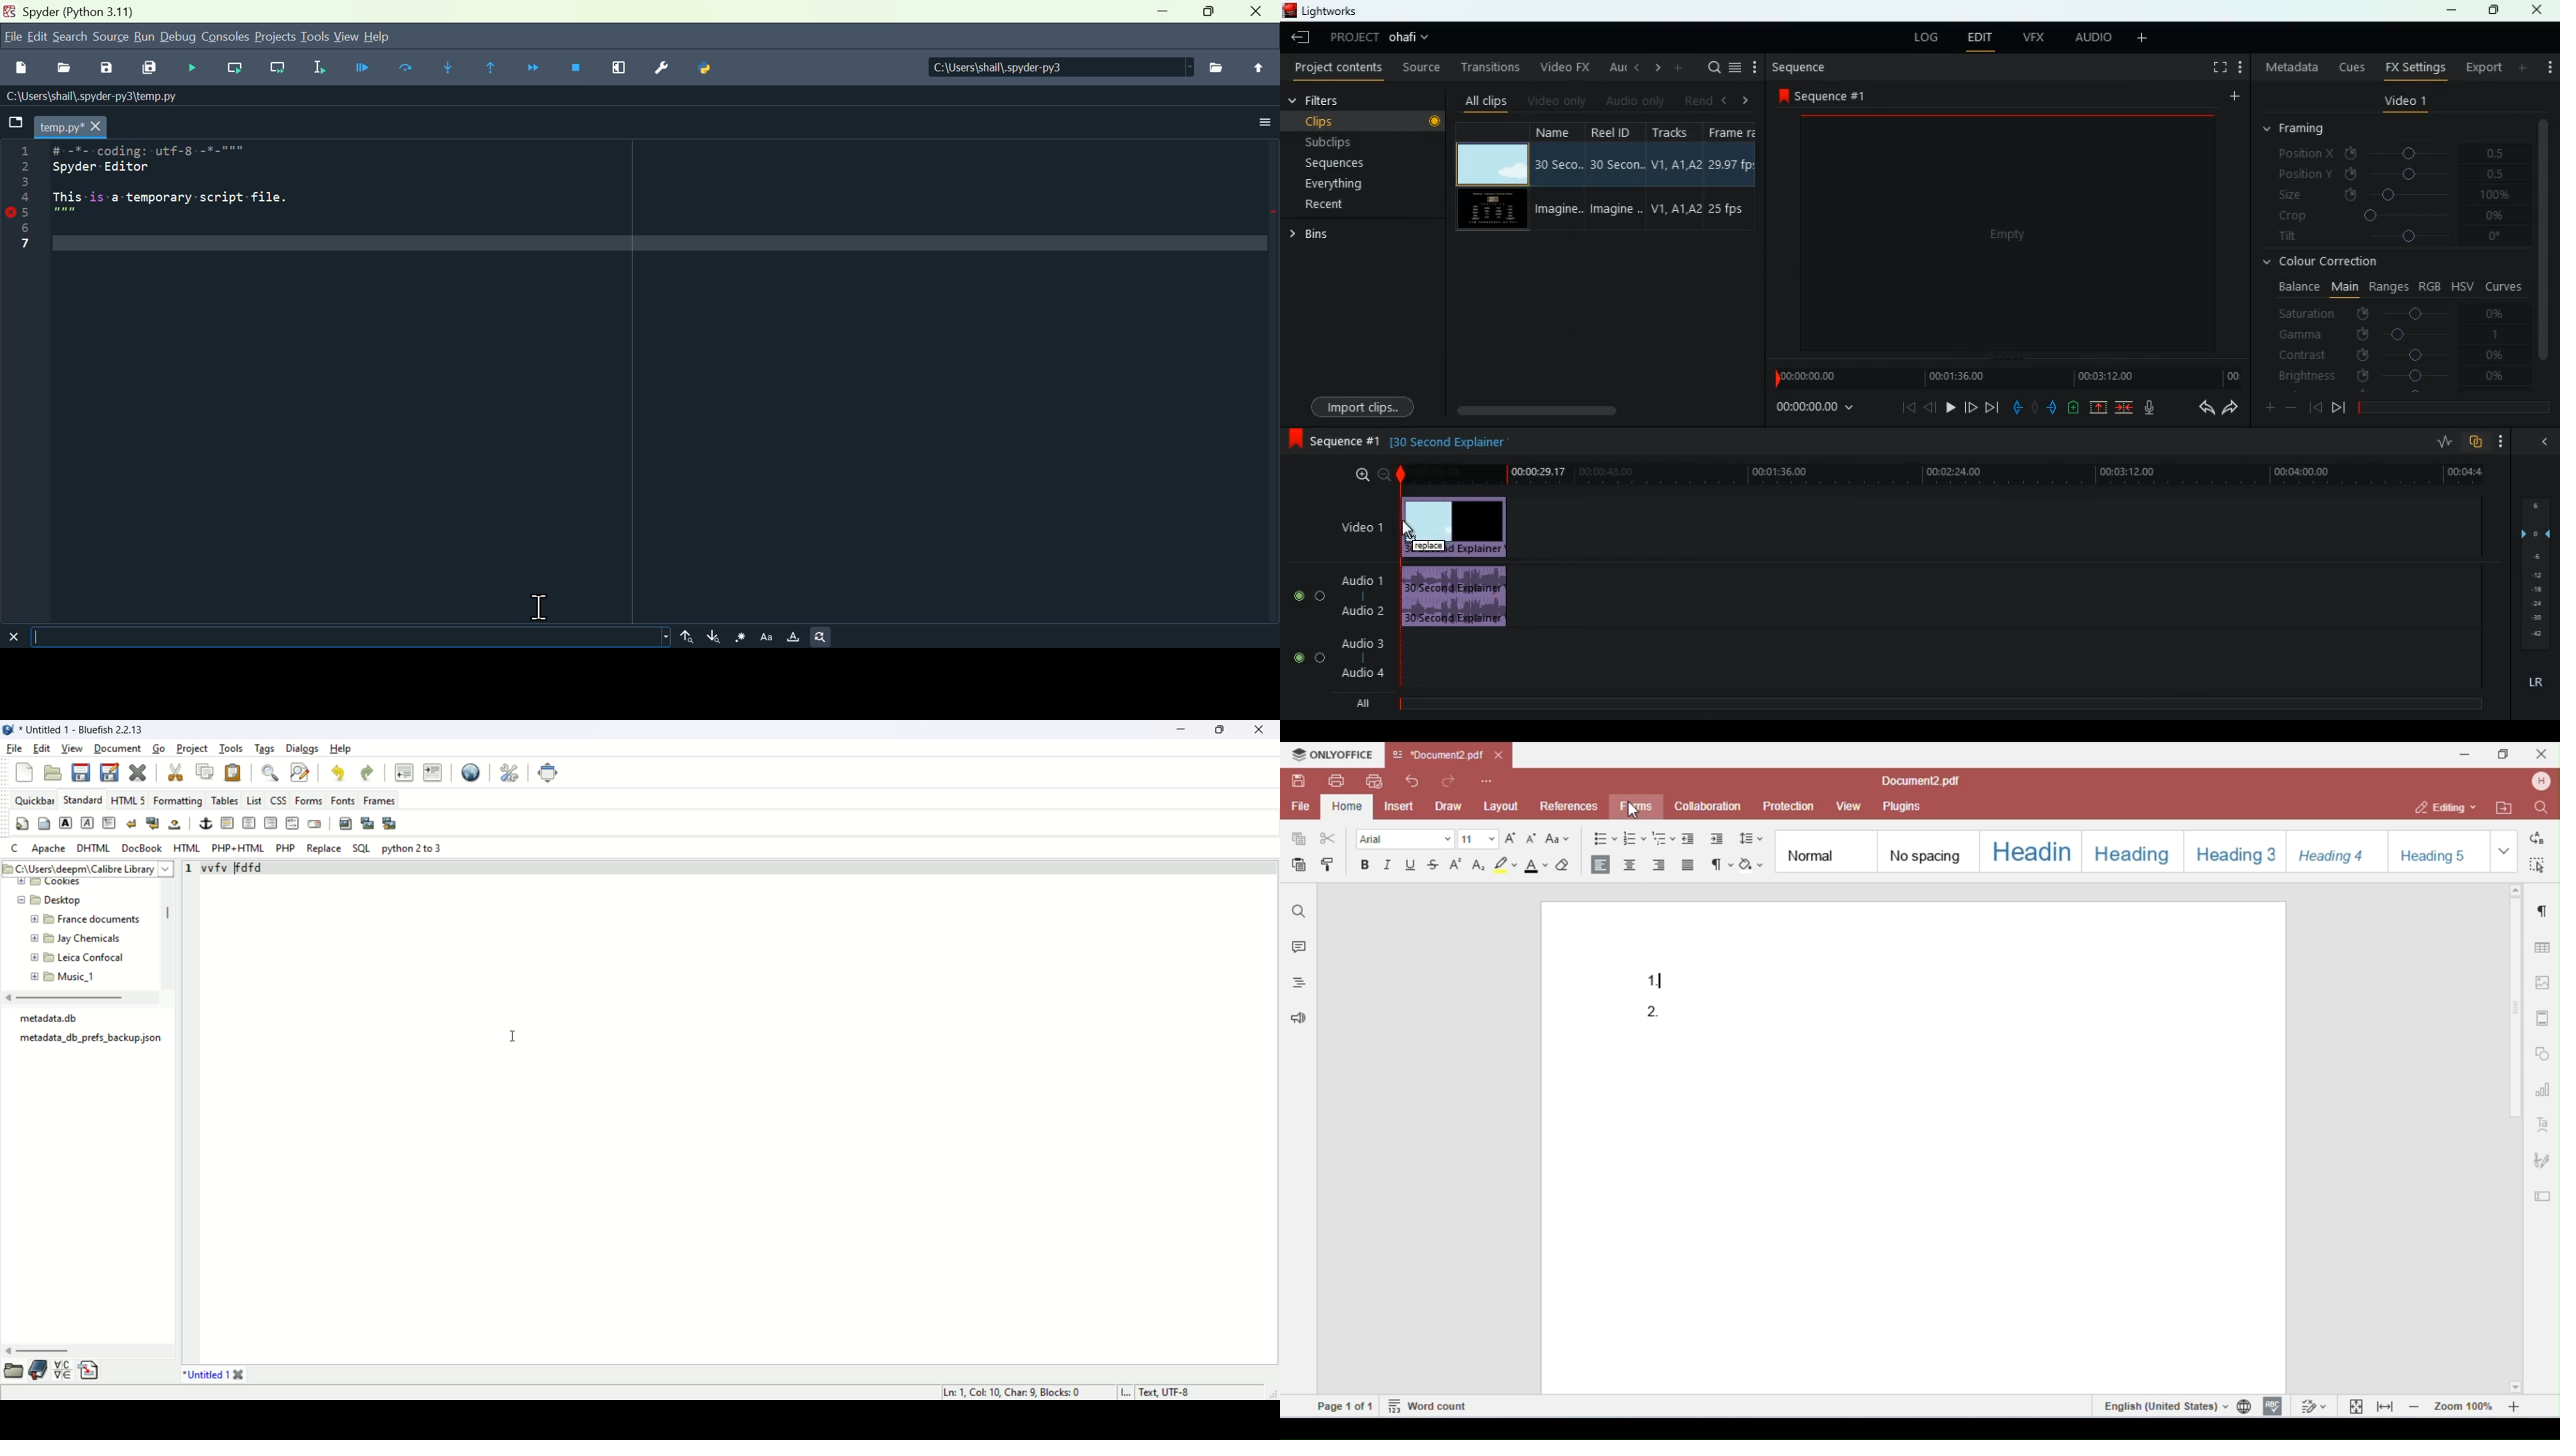 The height and width of the screenshot is (1456, 2576). Describe the element at coordinates (138, 771) in the screenshot. I see `close` at that location.